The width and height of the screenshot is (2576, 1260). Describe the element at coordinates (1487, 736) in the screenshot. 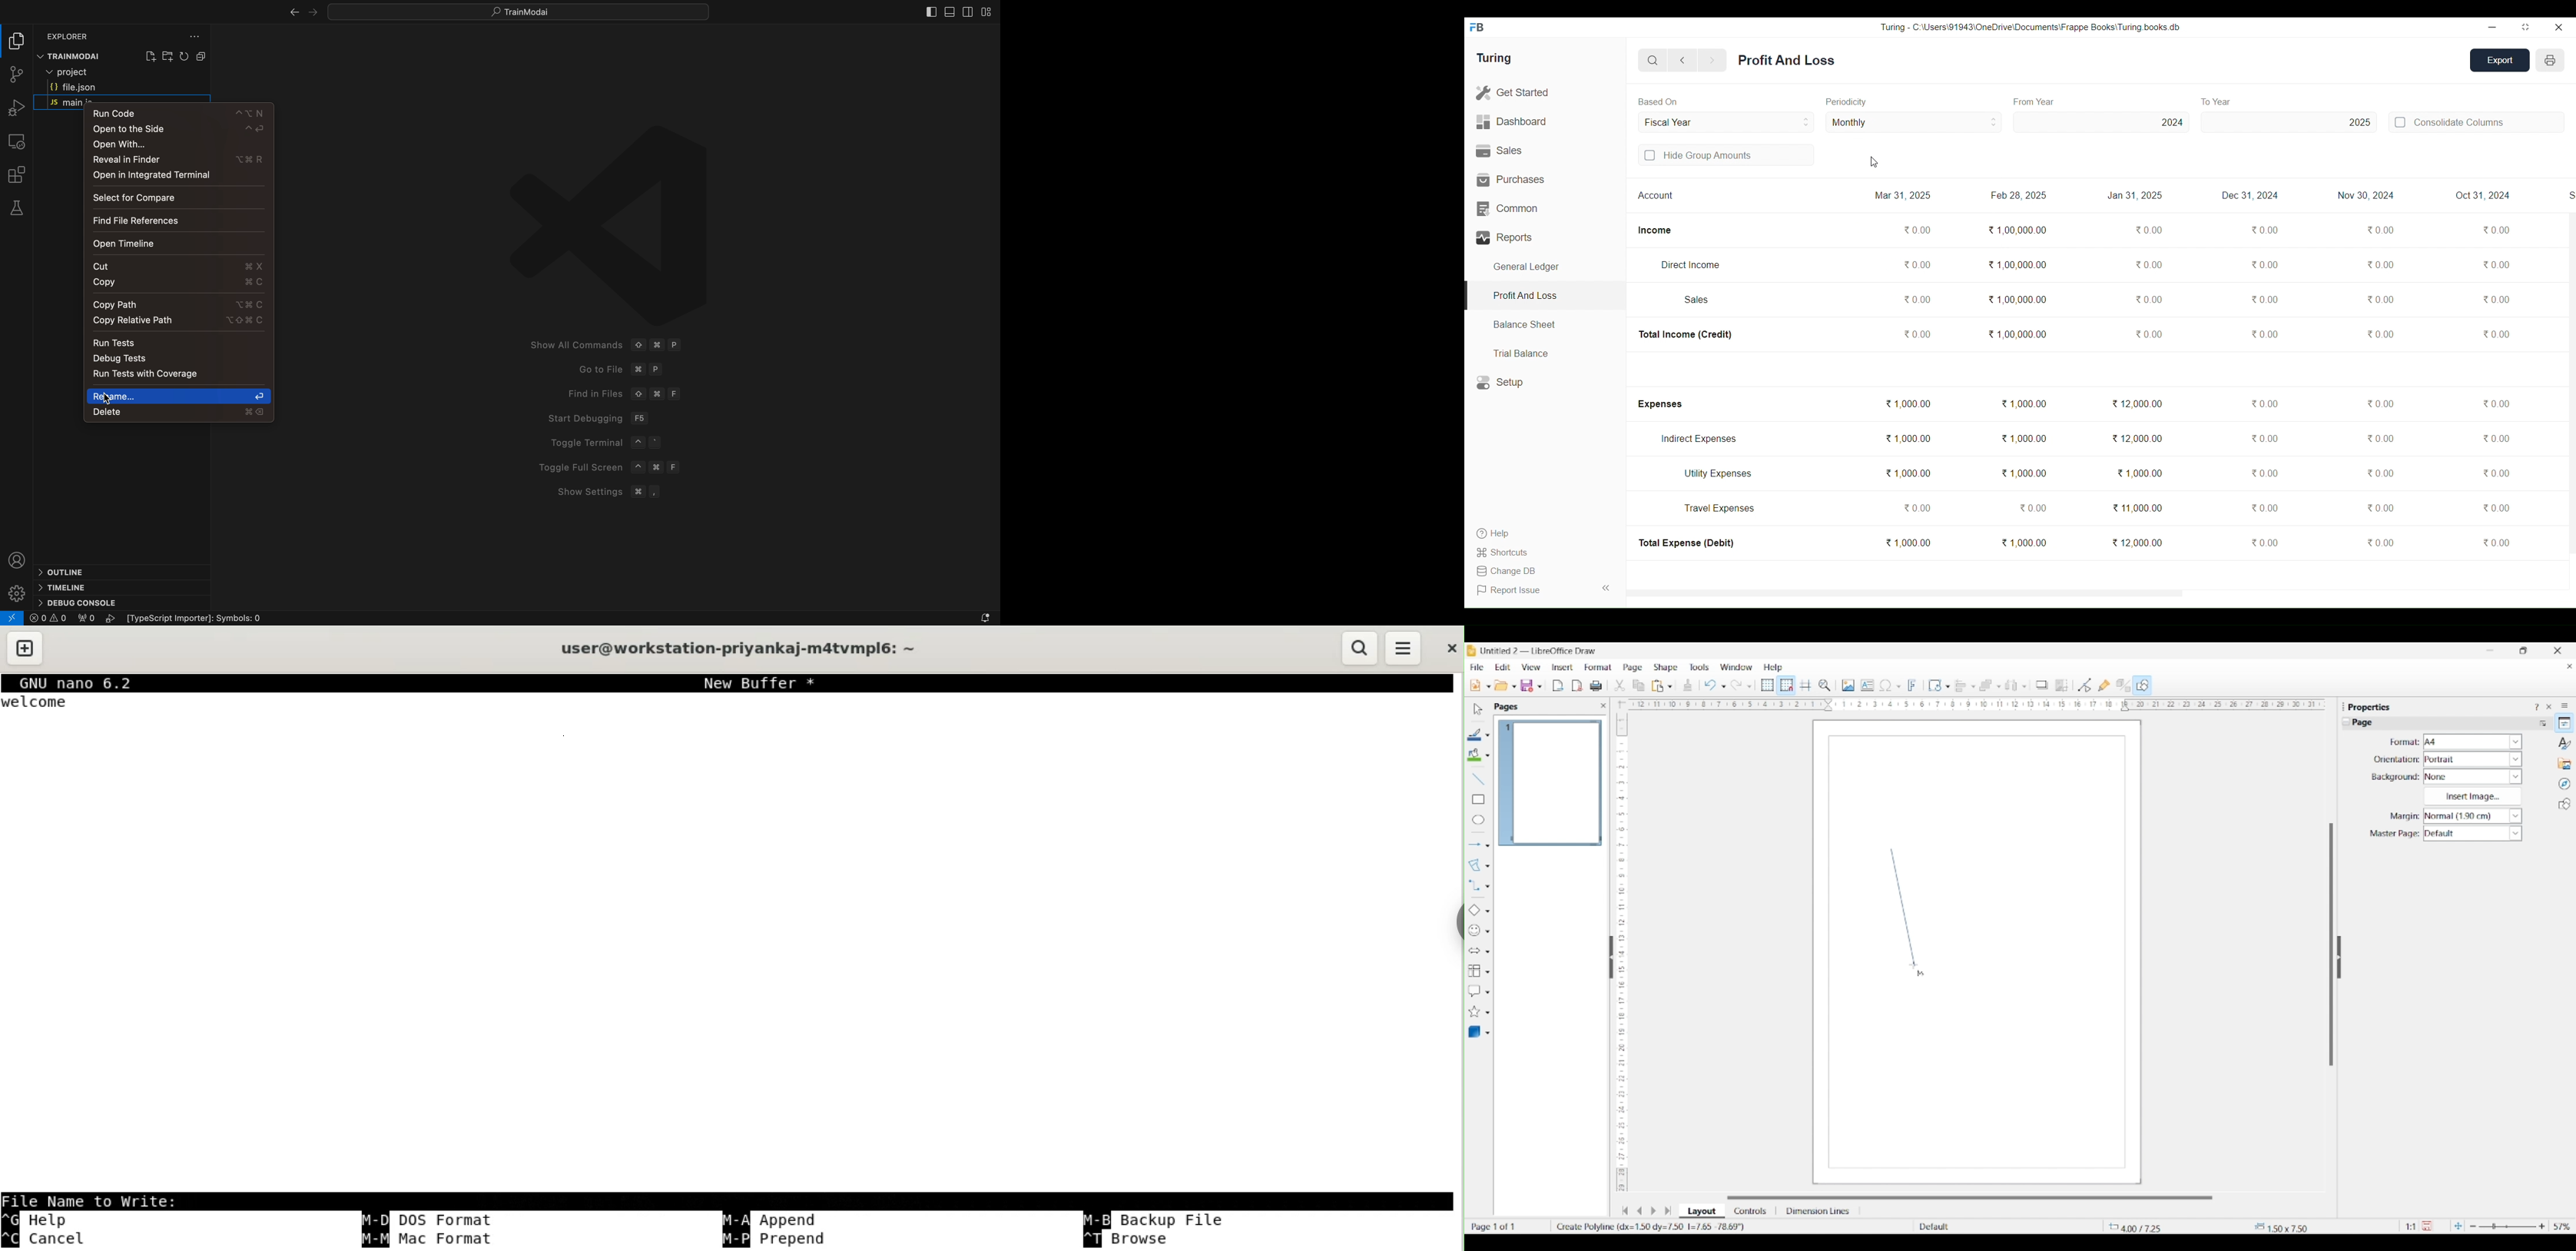

I see `Line color options` at that location.